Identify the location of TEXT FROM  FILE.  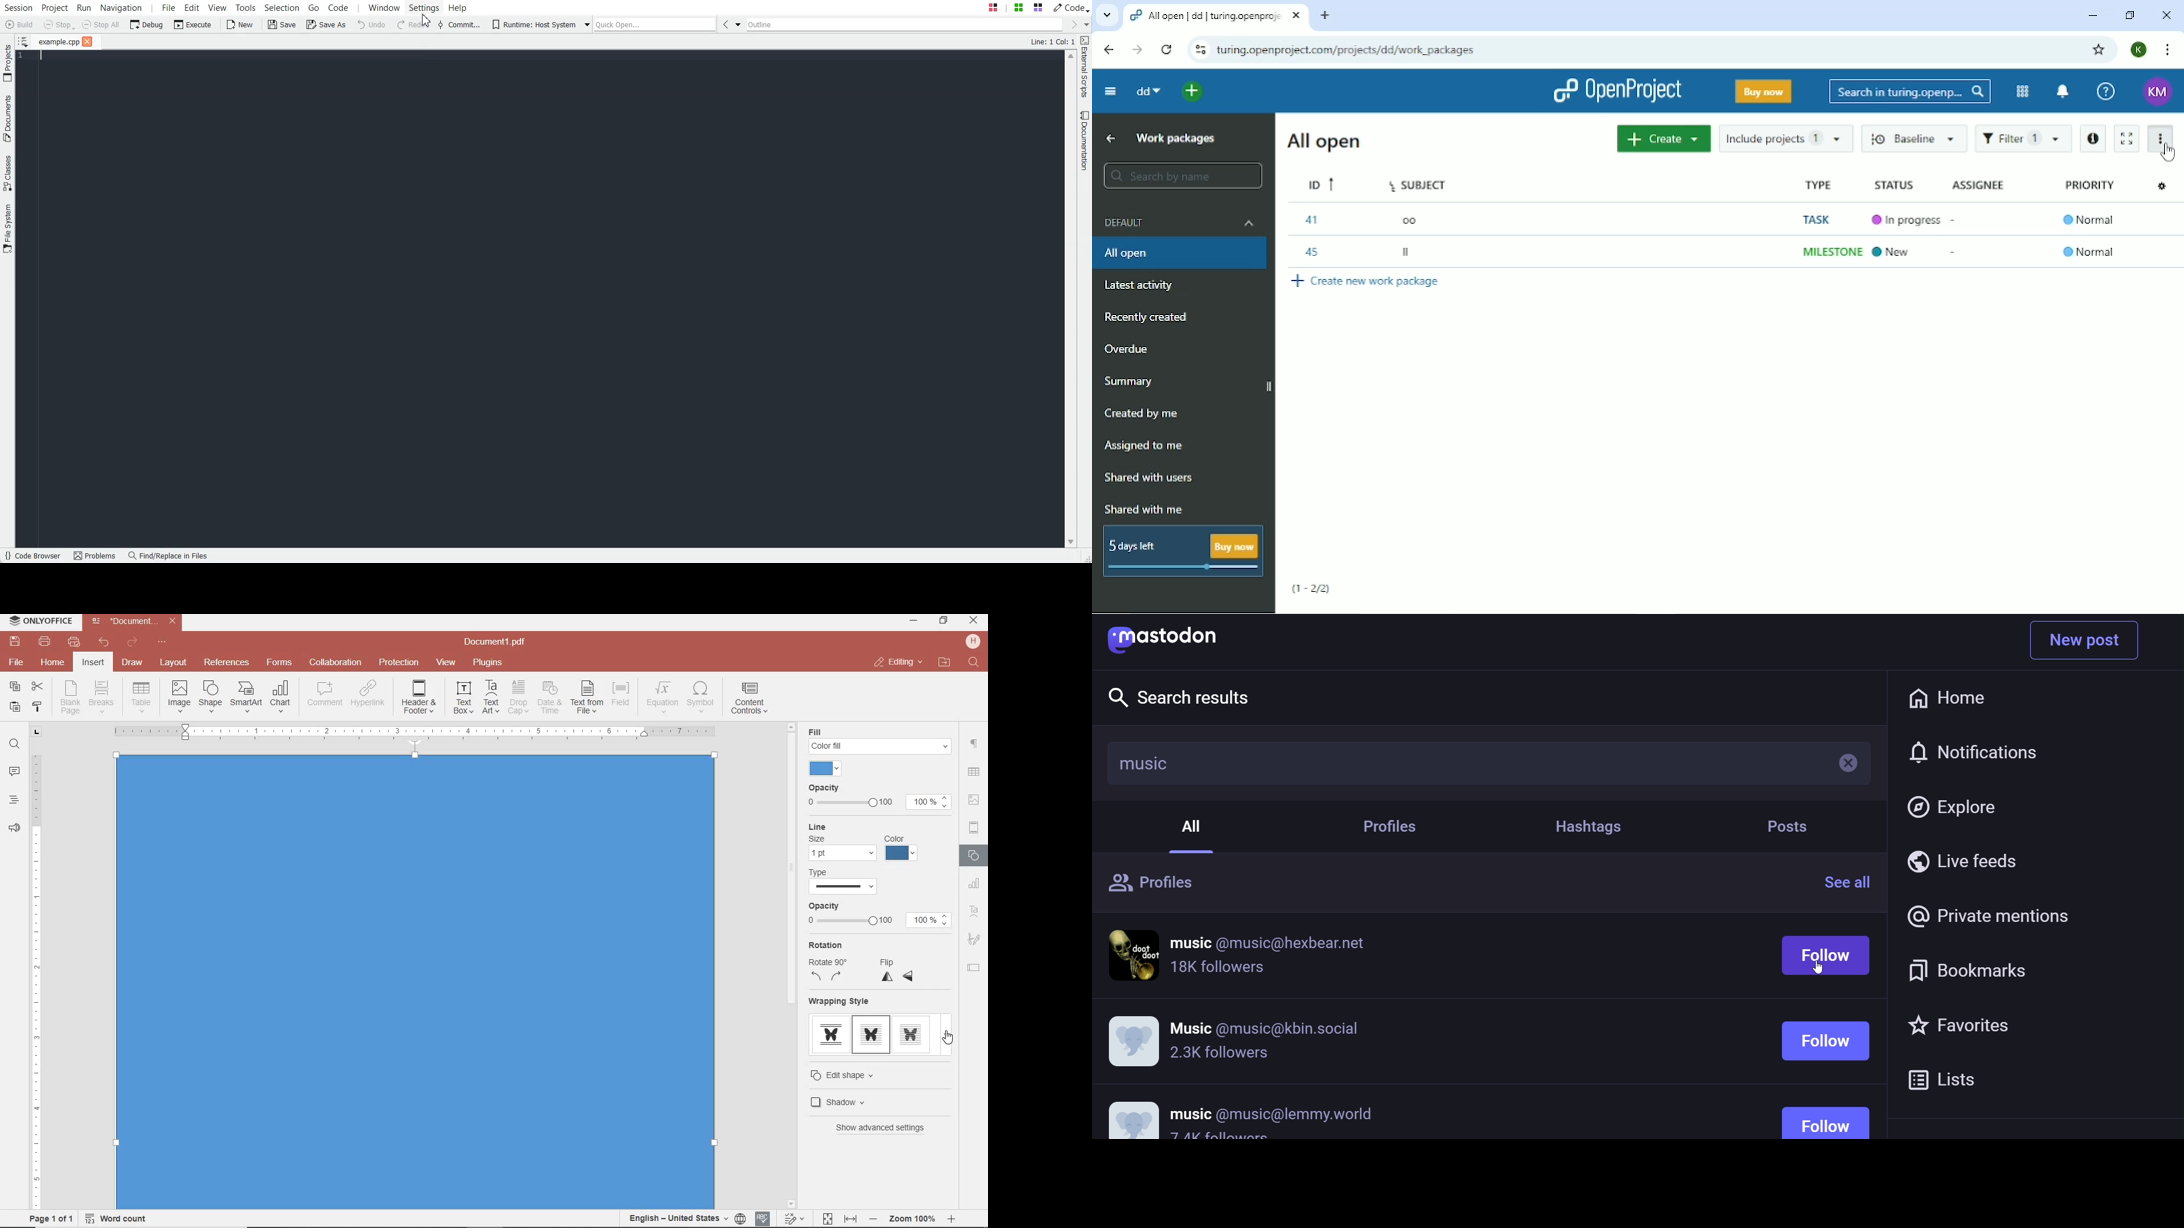
(587, 698).